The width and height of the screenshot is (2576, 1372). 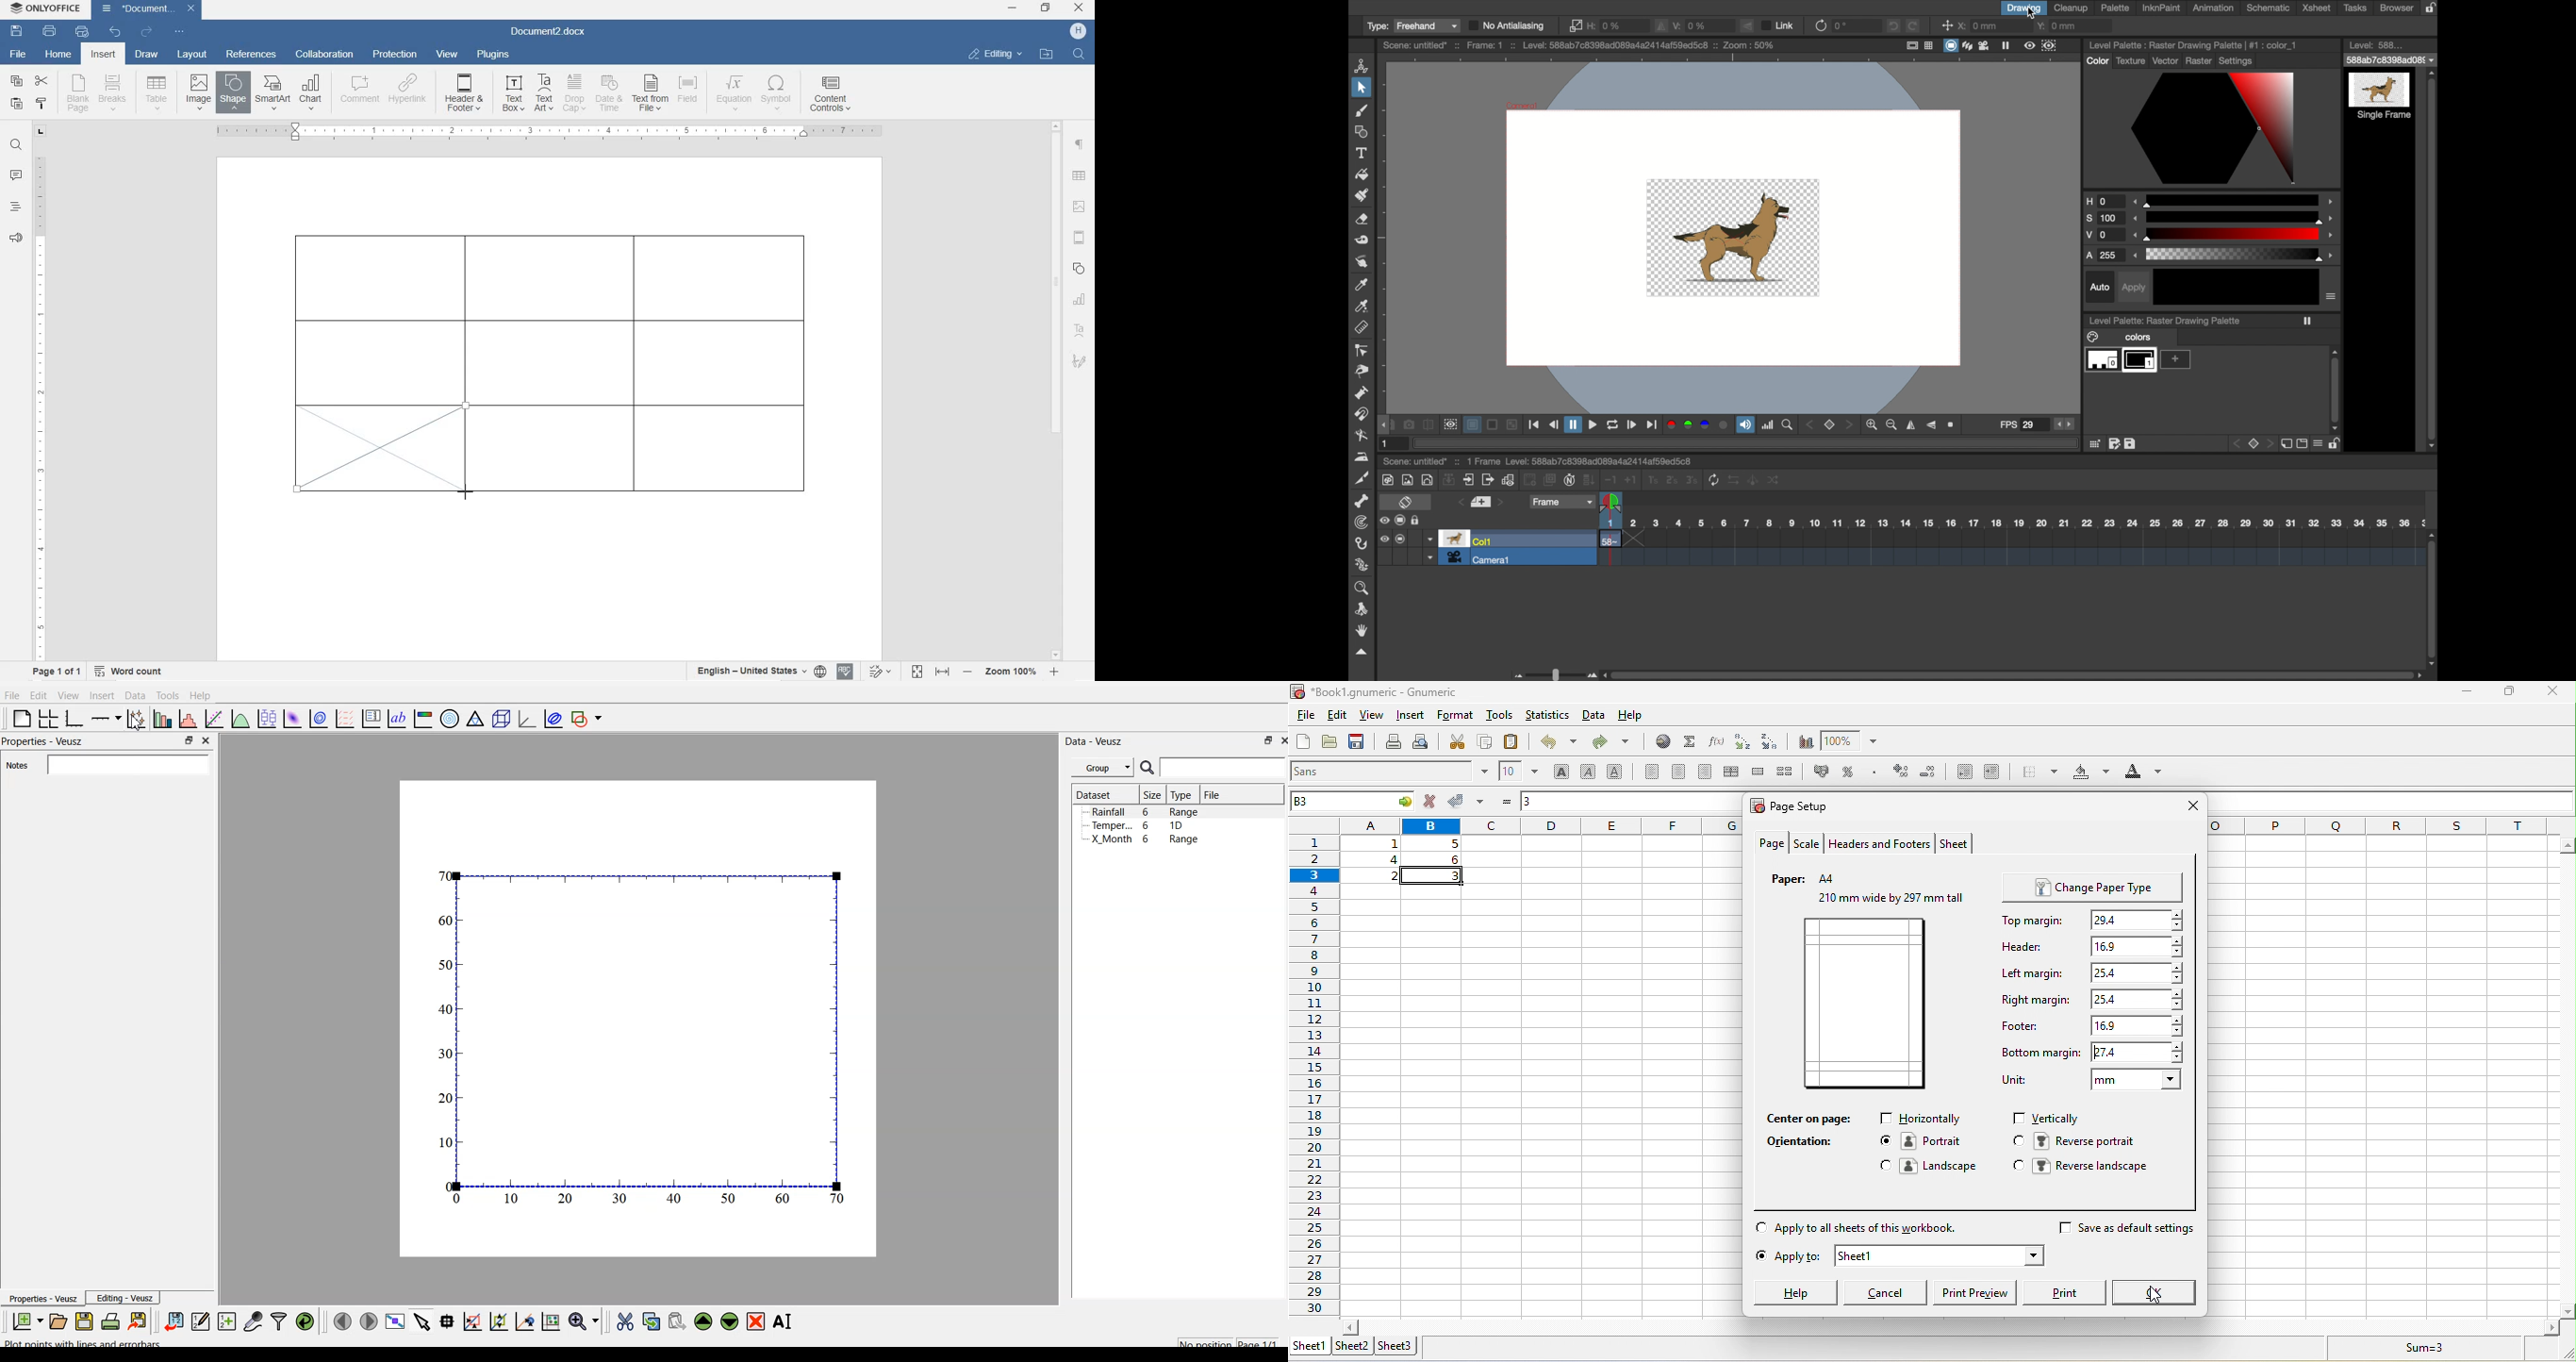 I want to click on unit, so click(x=2014, y=1081).